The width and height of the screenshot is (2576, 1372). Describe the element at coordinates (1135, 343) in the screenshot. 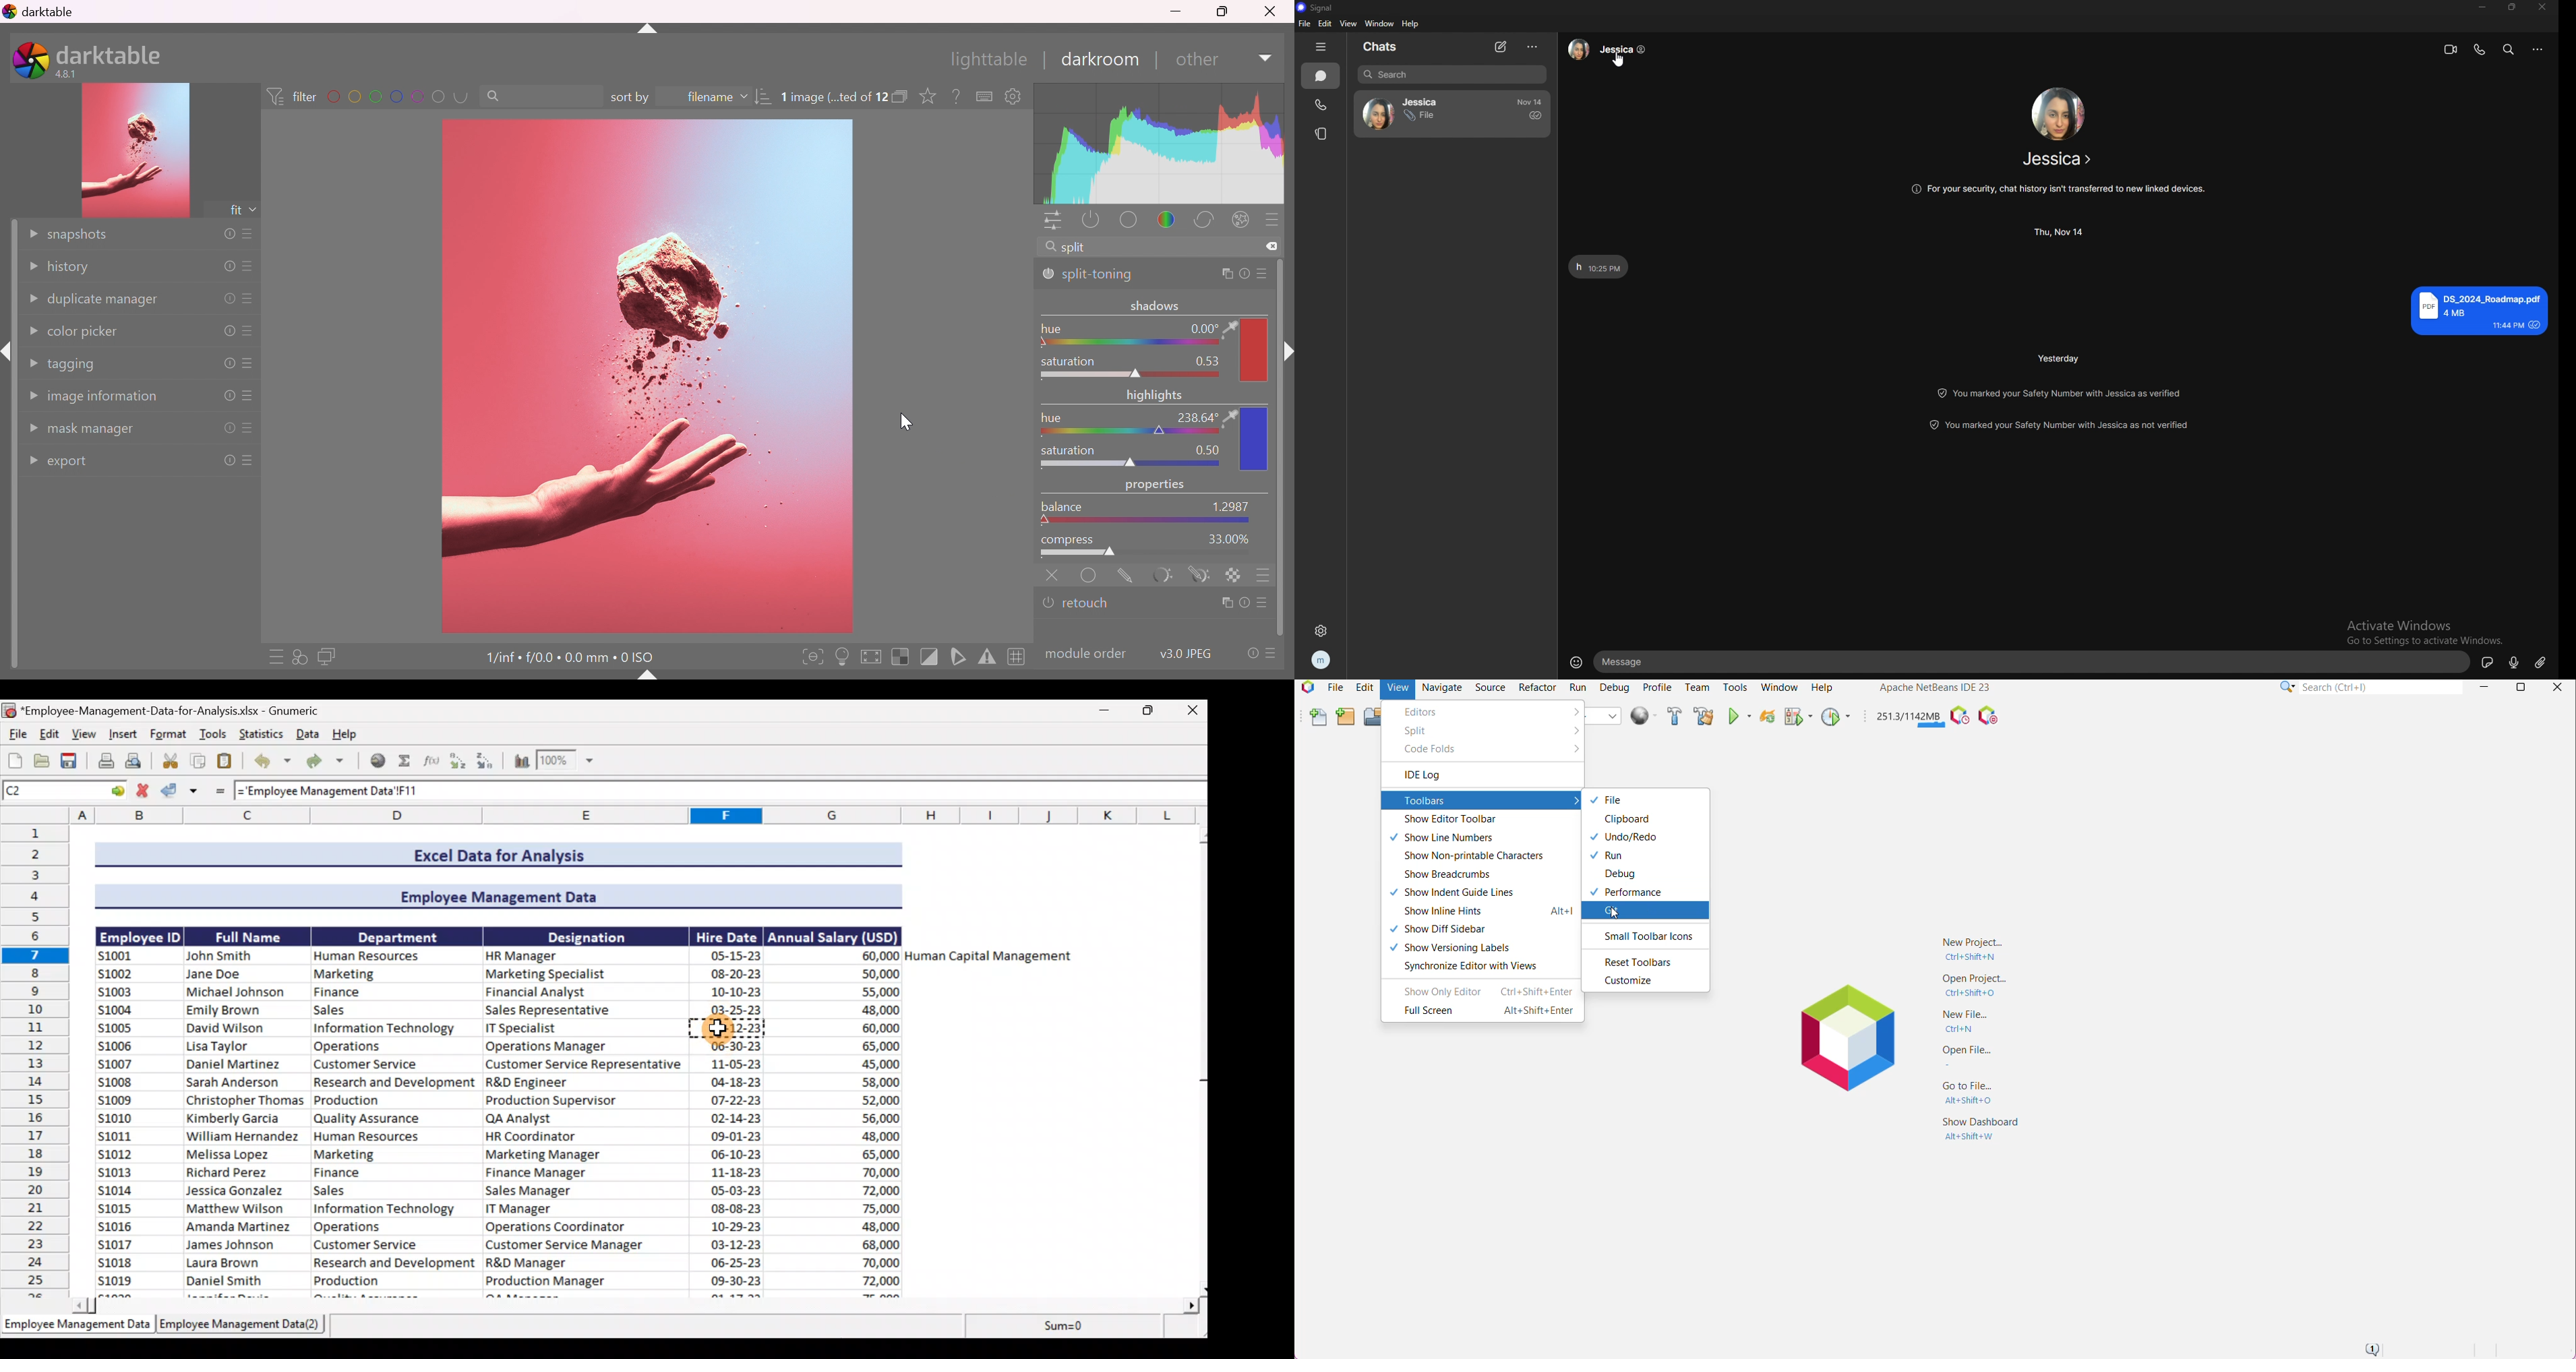

I see `Slider` at that location.